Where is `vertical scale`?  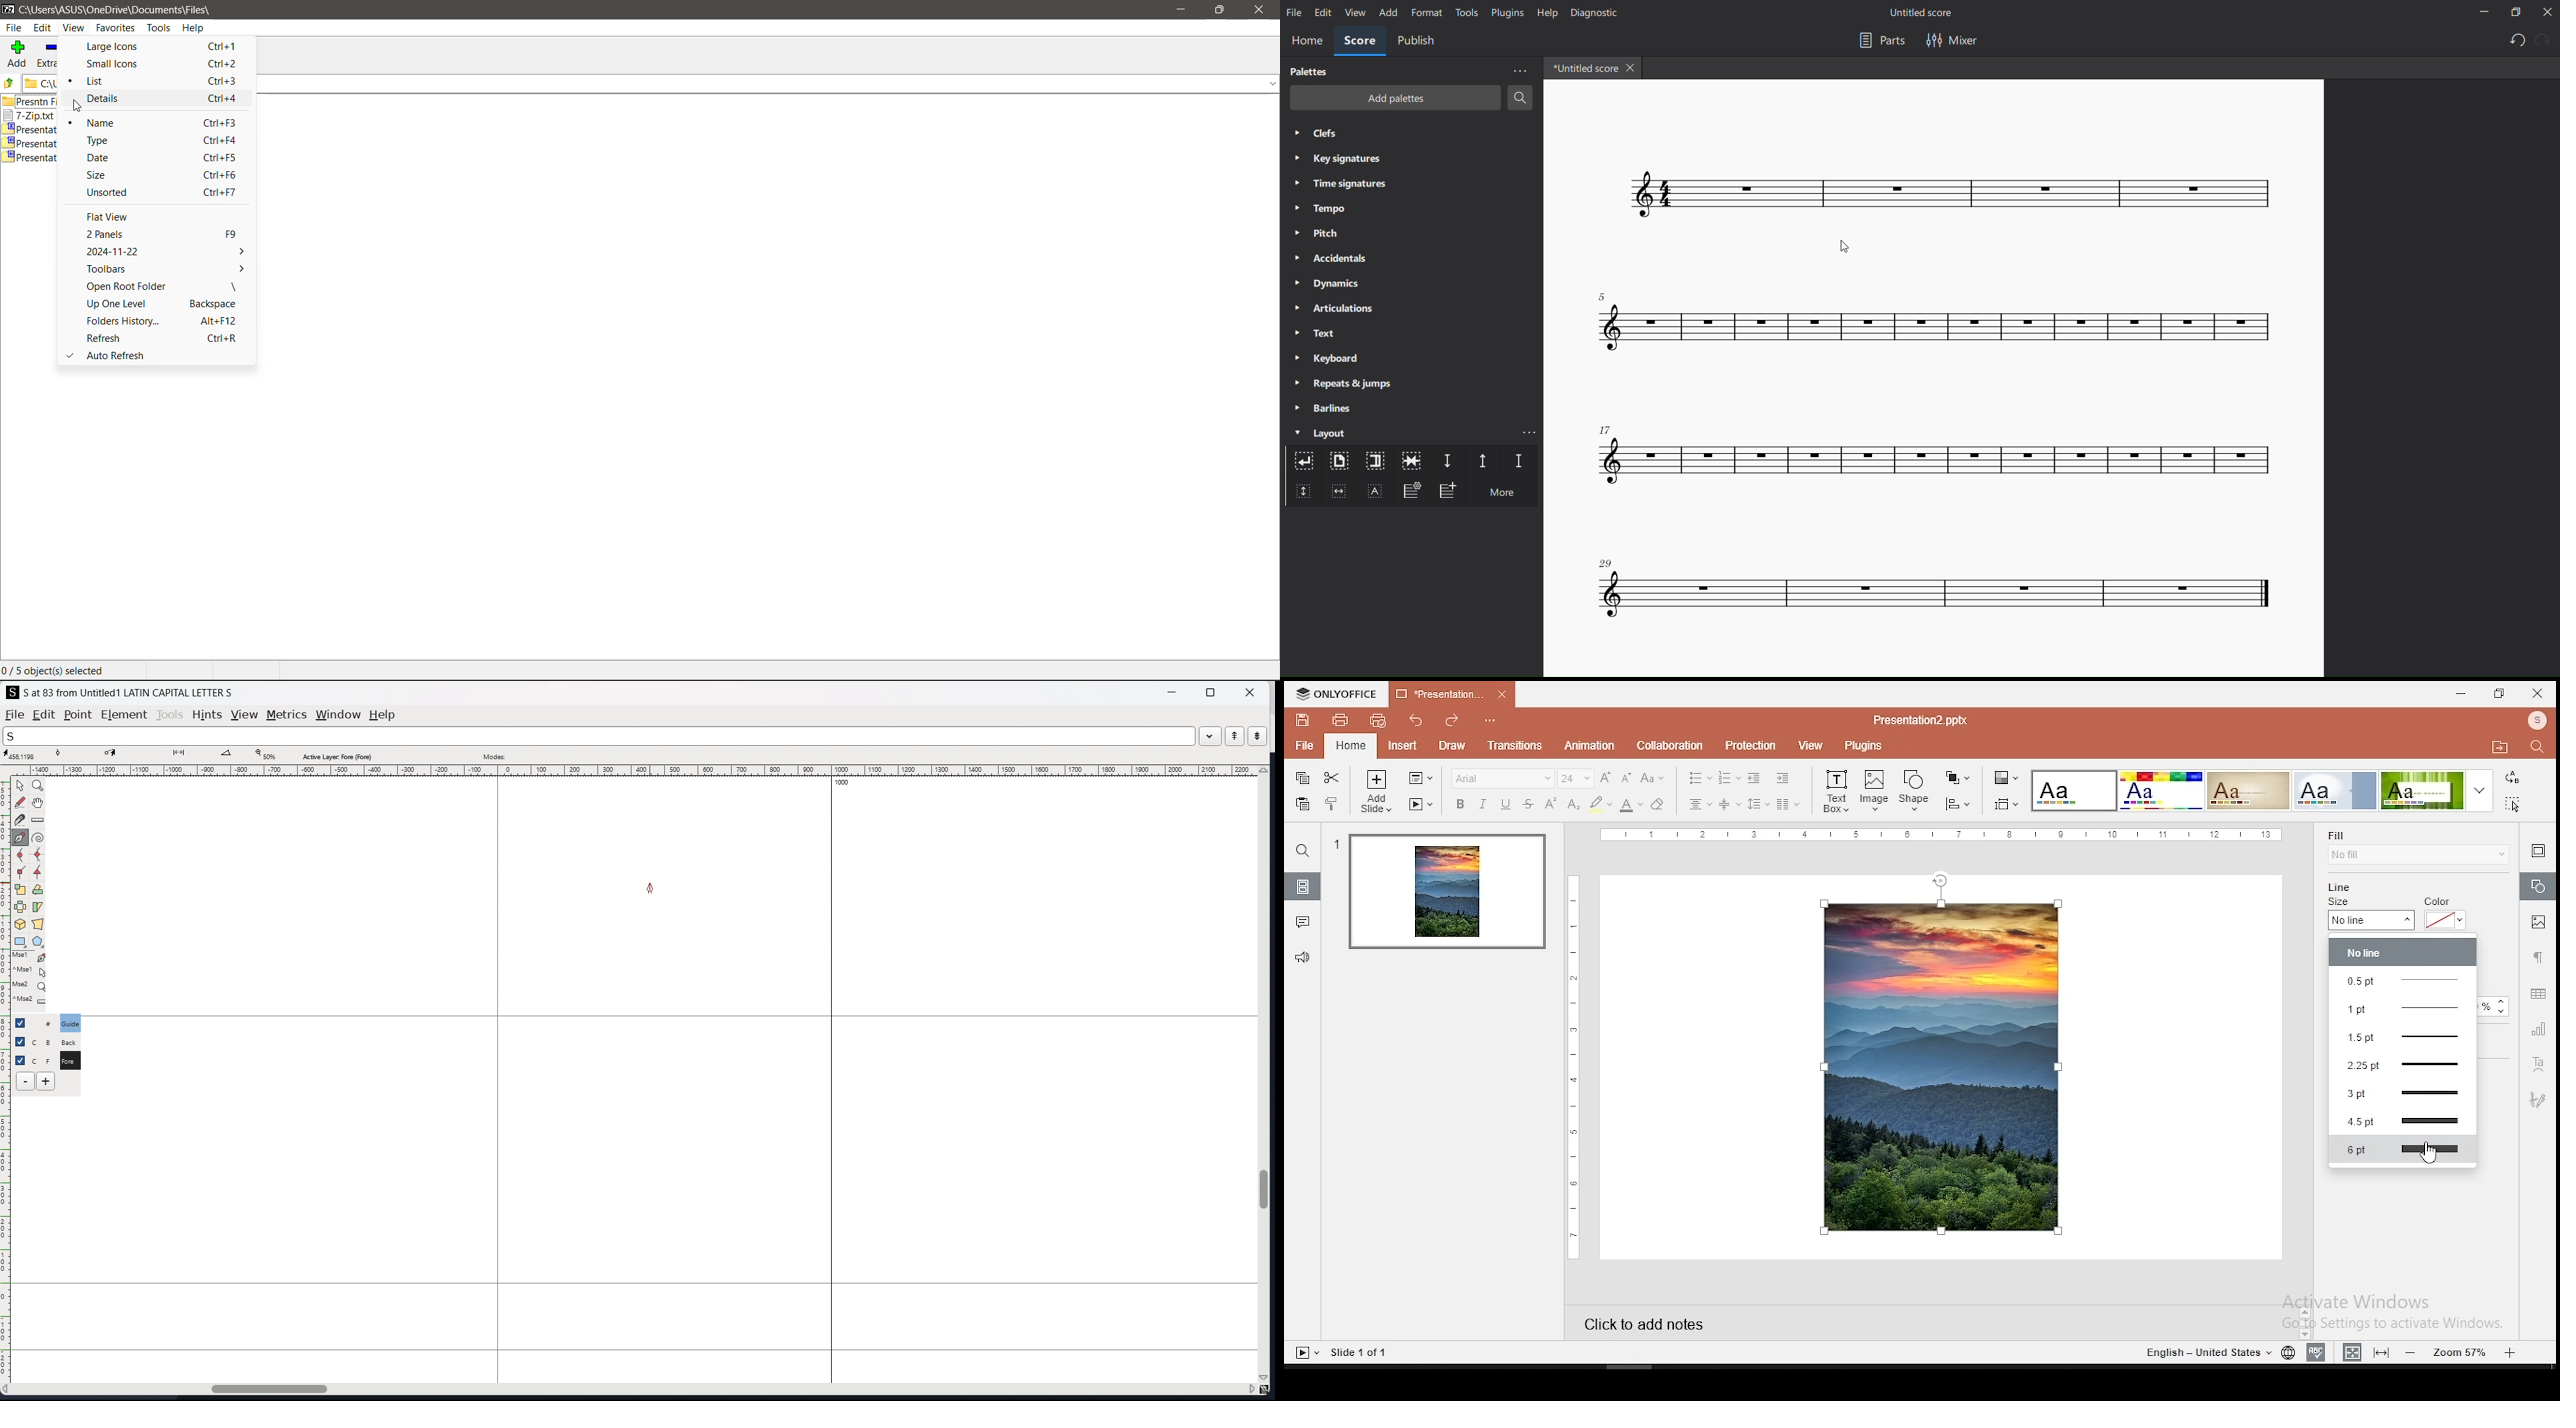
vertical scale is located at coordinates (1577, 1064).